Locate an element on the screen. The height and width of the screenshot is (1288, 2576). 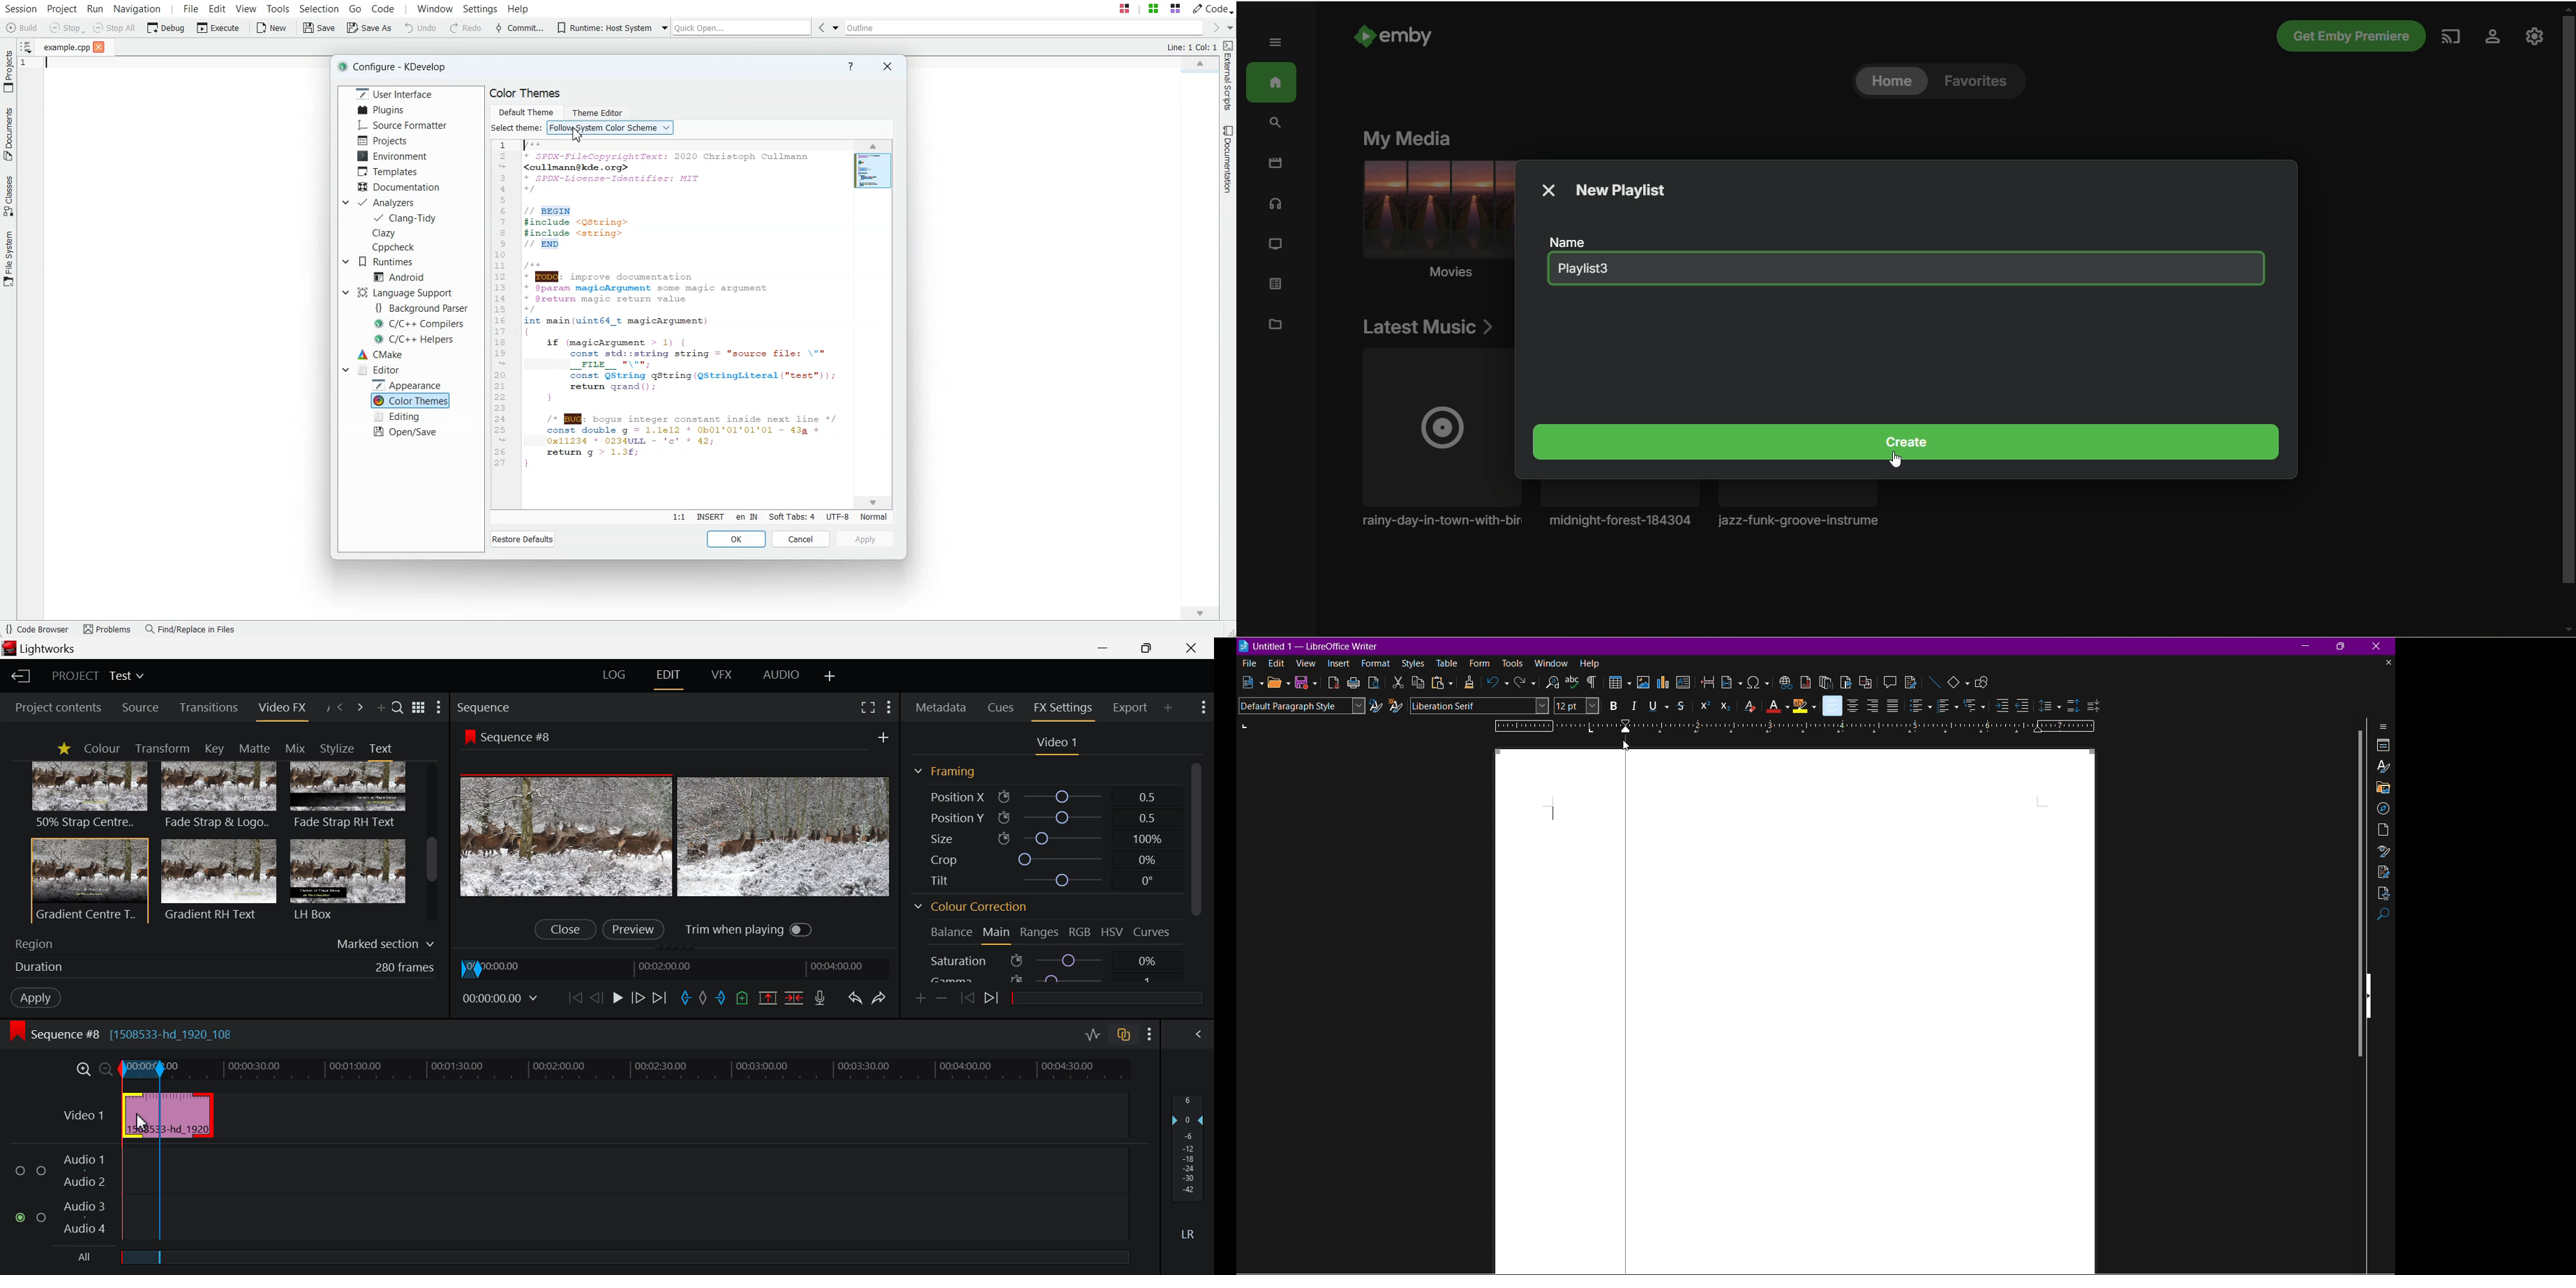
Crop is located at coordinates (1045, 859).